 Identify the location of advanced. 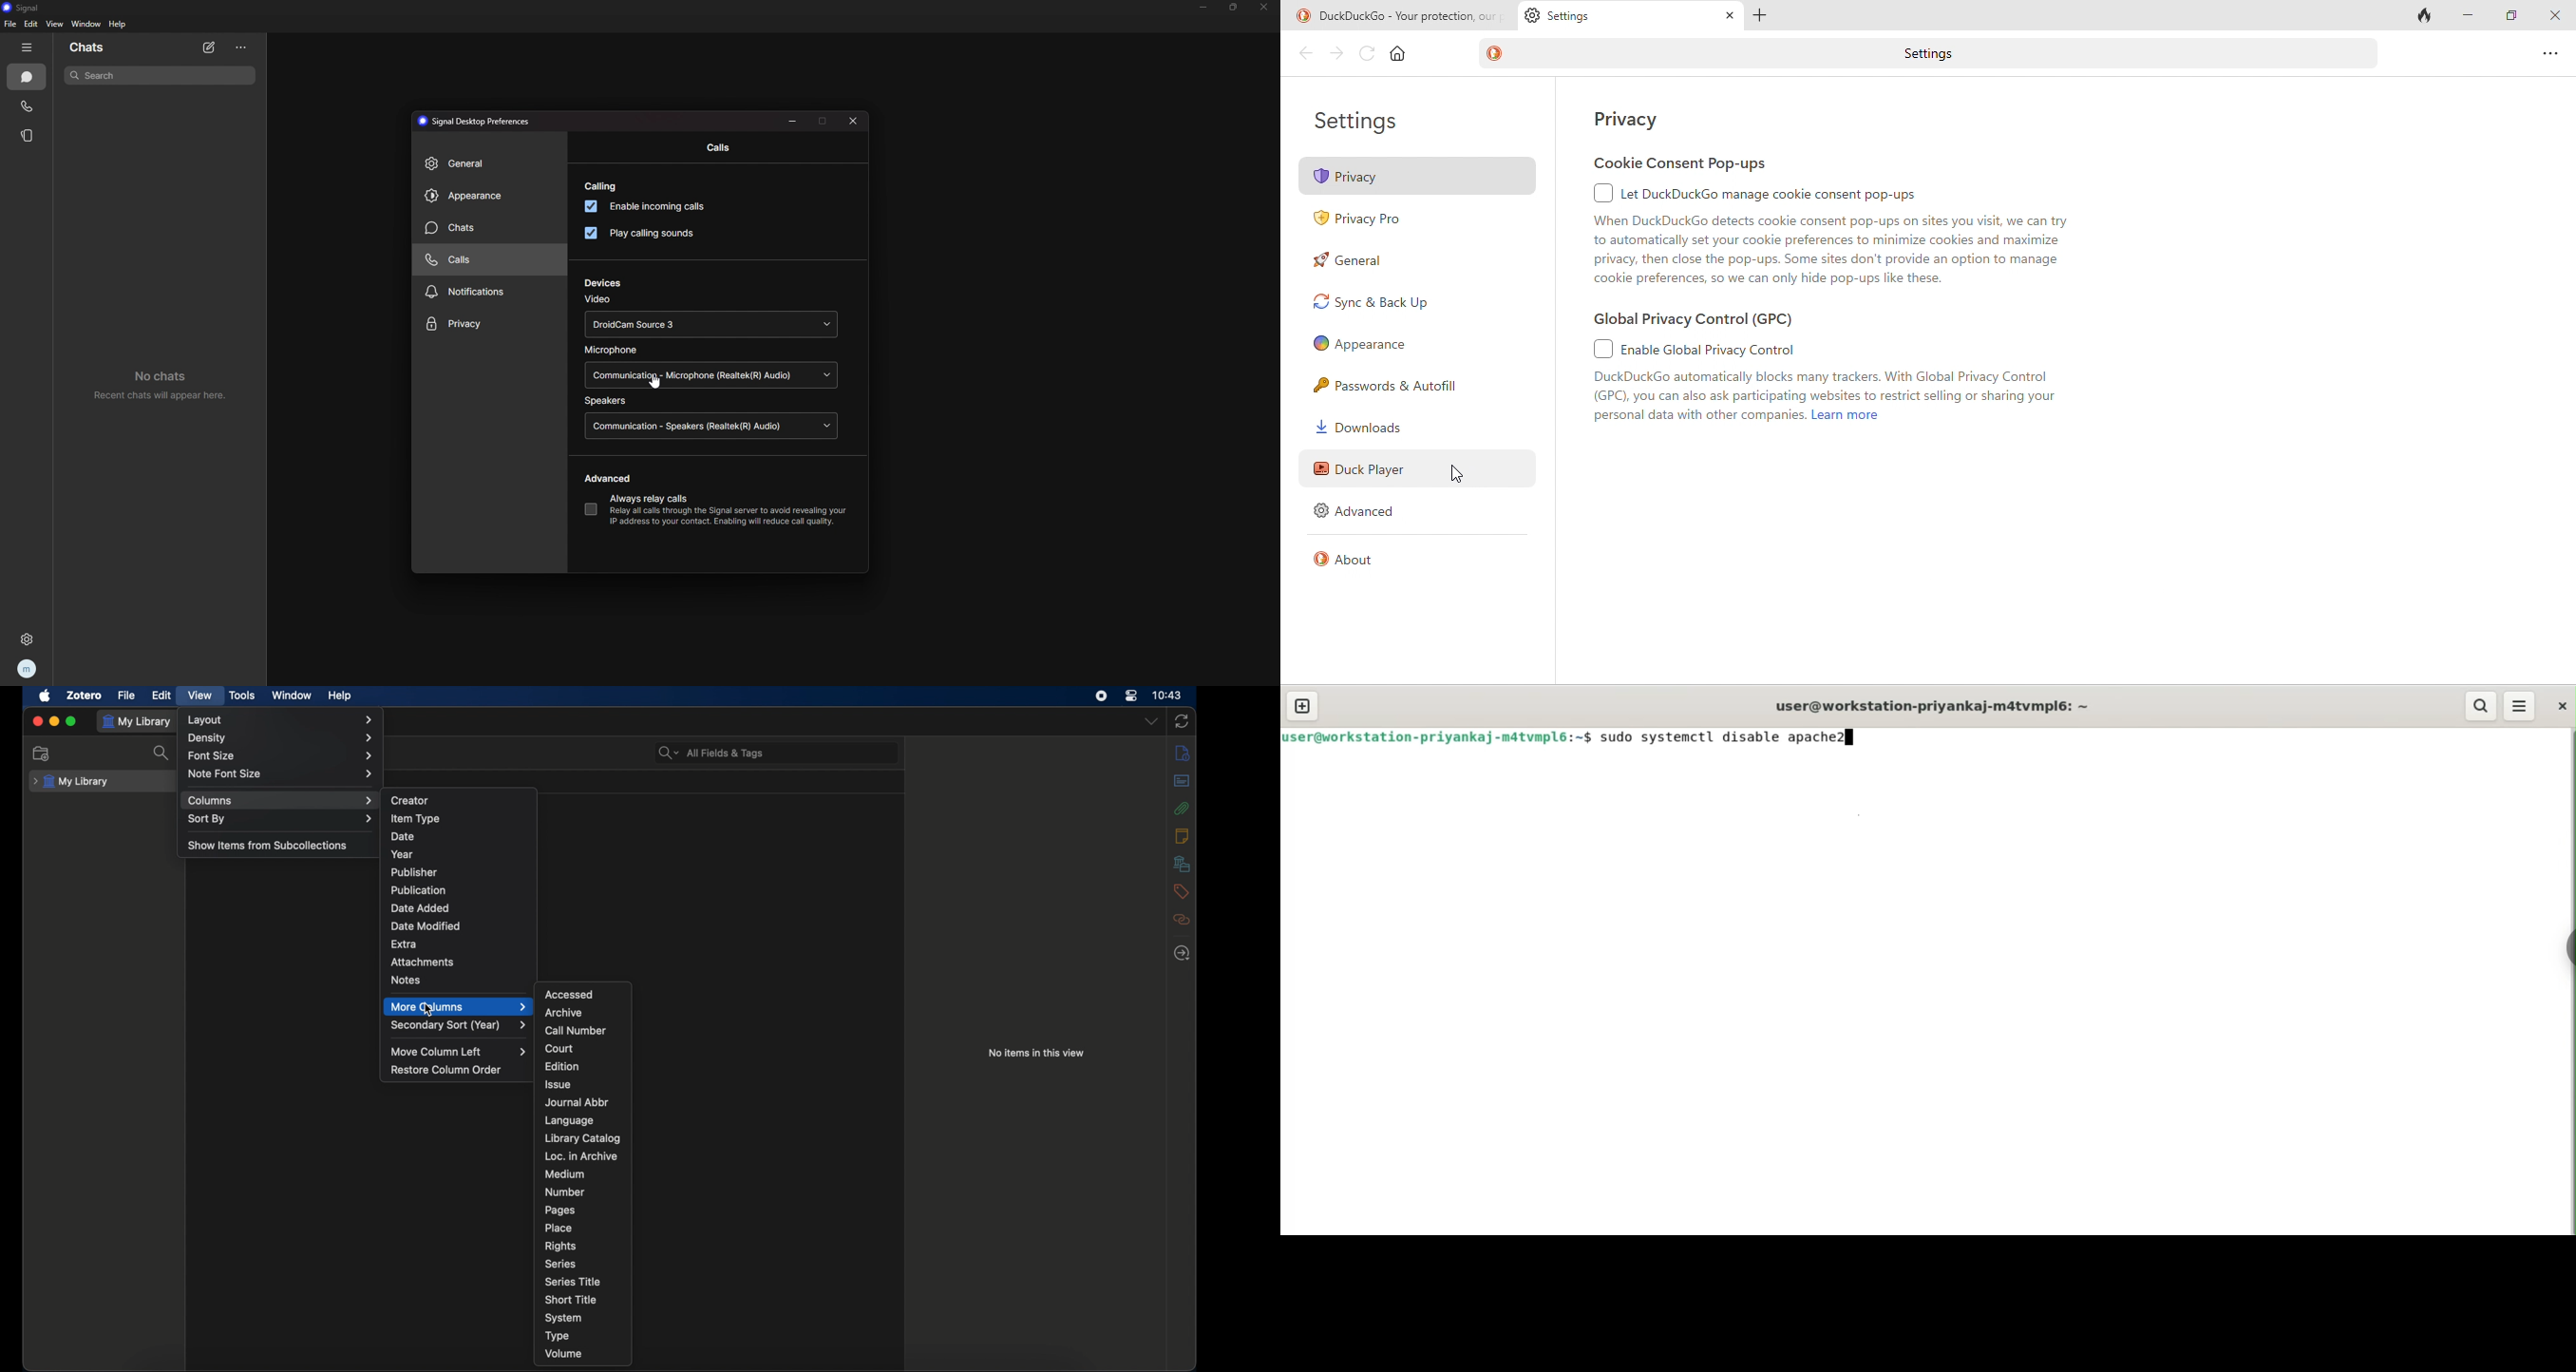
(611, 478).